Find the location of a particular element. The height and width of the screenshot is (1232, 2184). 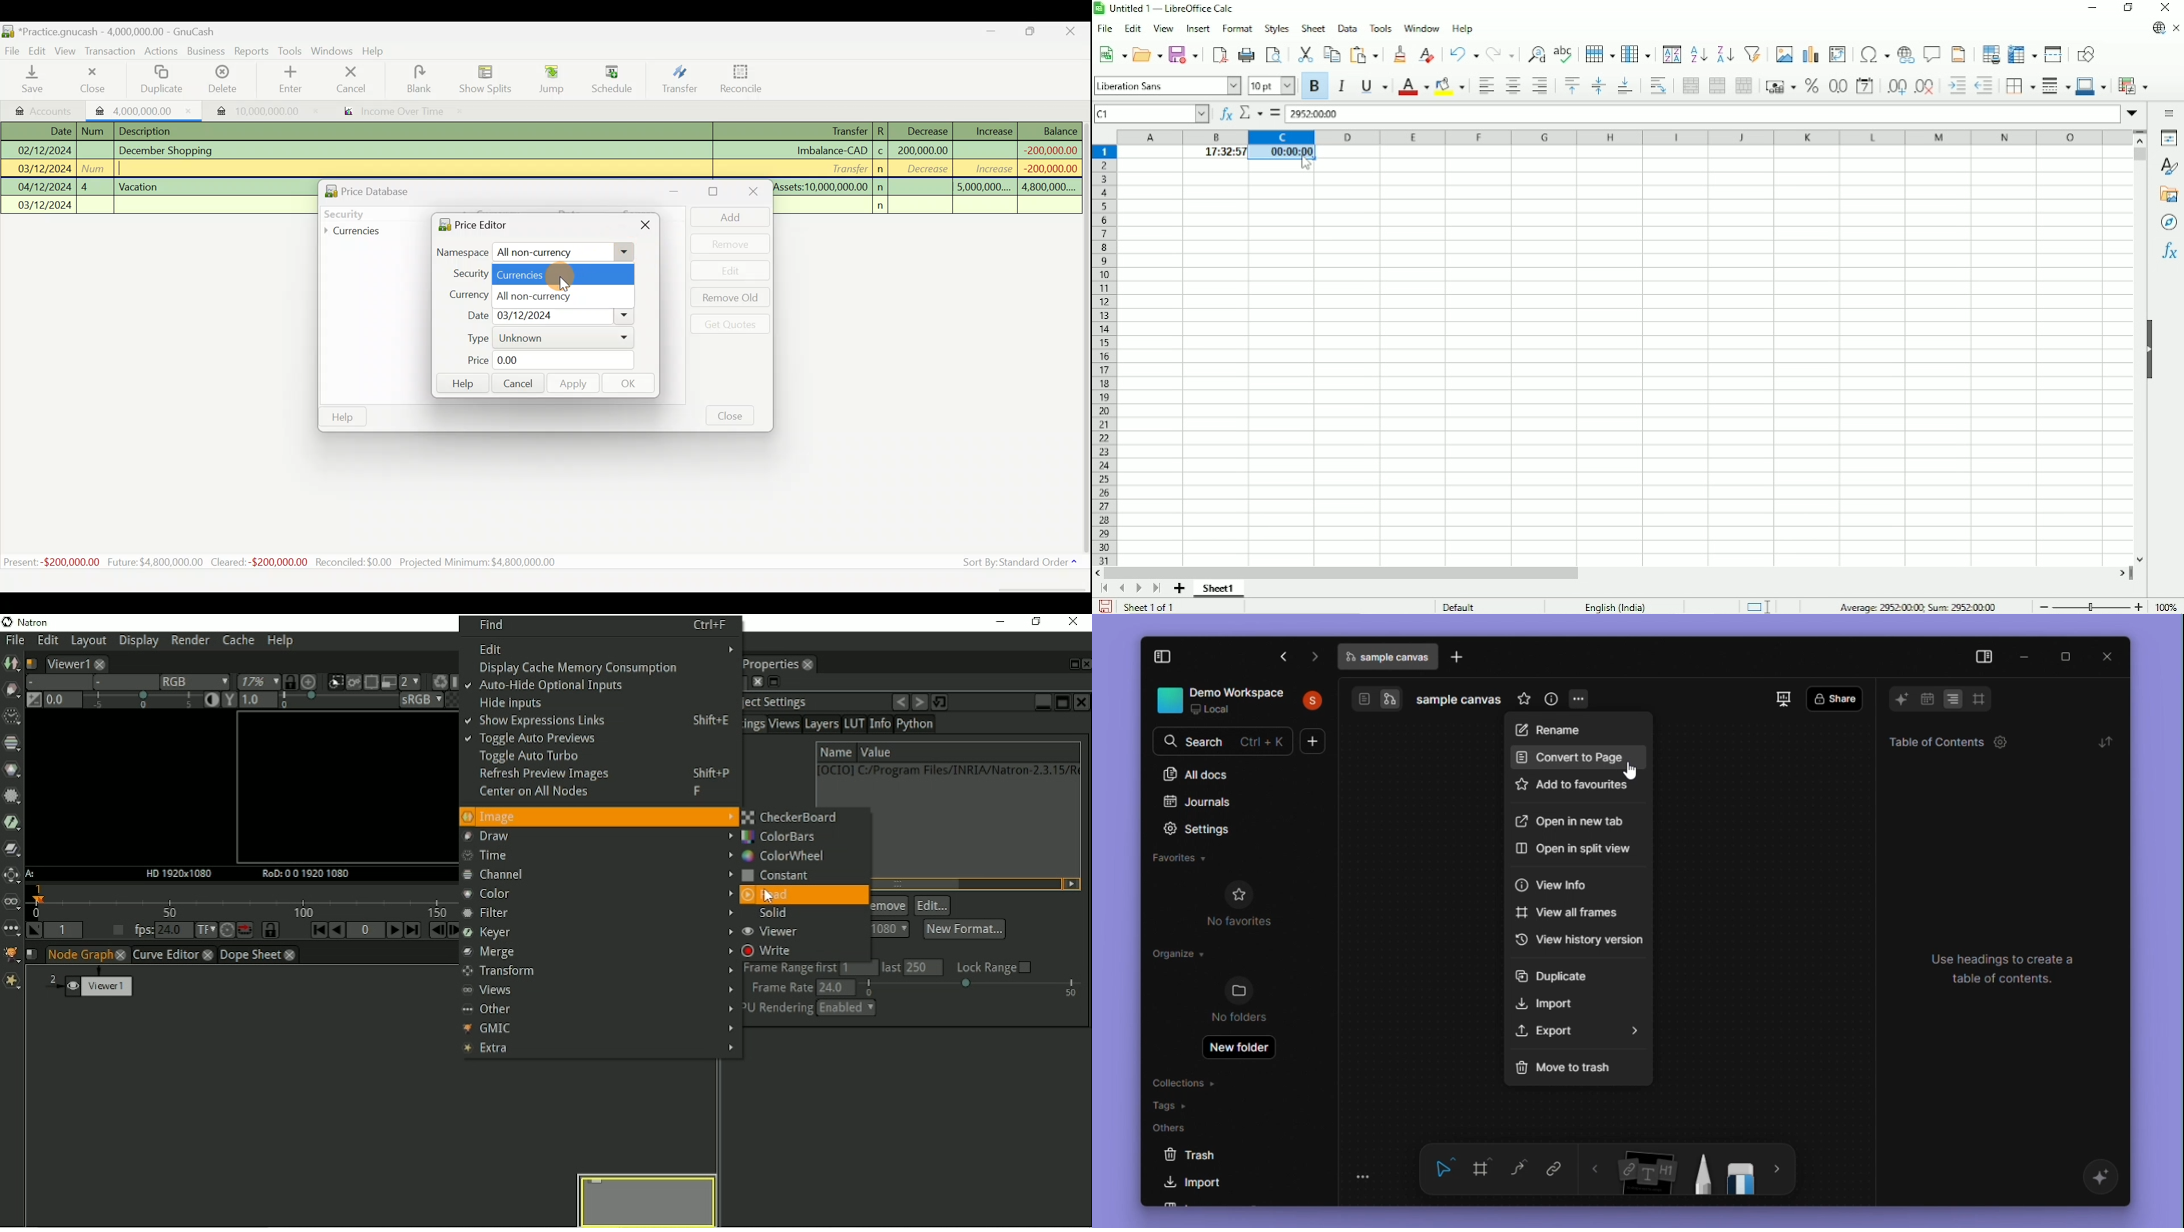

info is located at coordinates (1552, 701).